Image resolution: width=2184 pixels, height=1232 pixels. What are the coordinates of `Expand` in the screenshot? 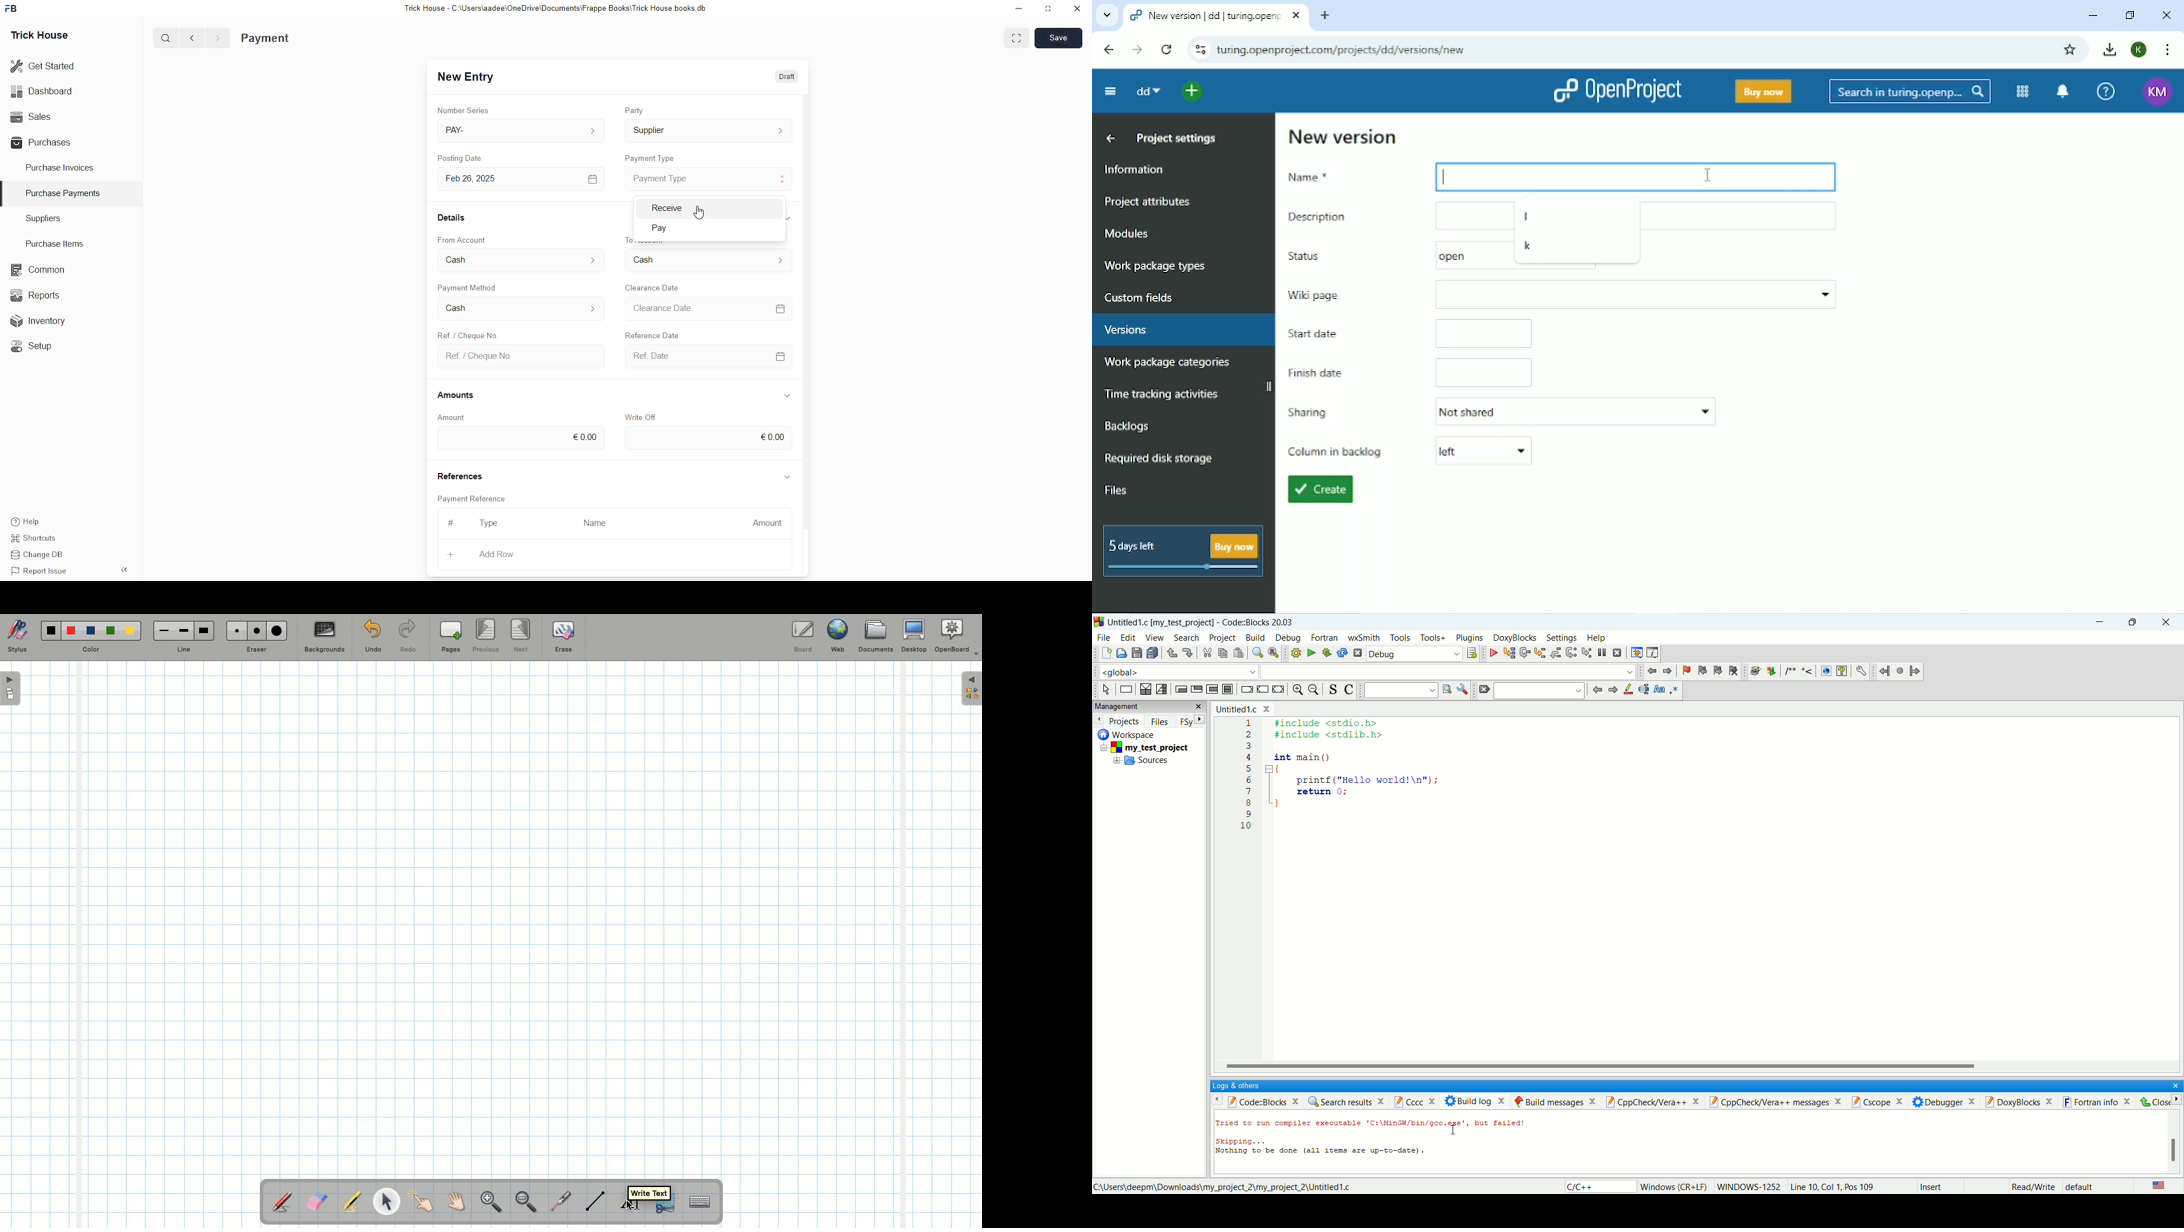 It's located at (971, 688).